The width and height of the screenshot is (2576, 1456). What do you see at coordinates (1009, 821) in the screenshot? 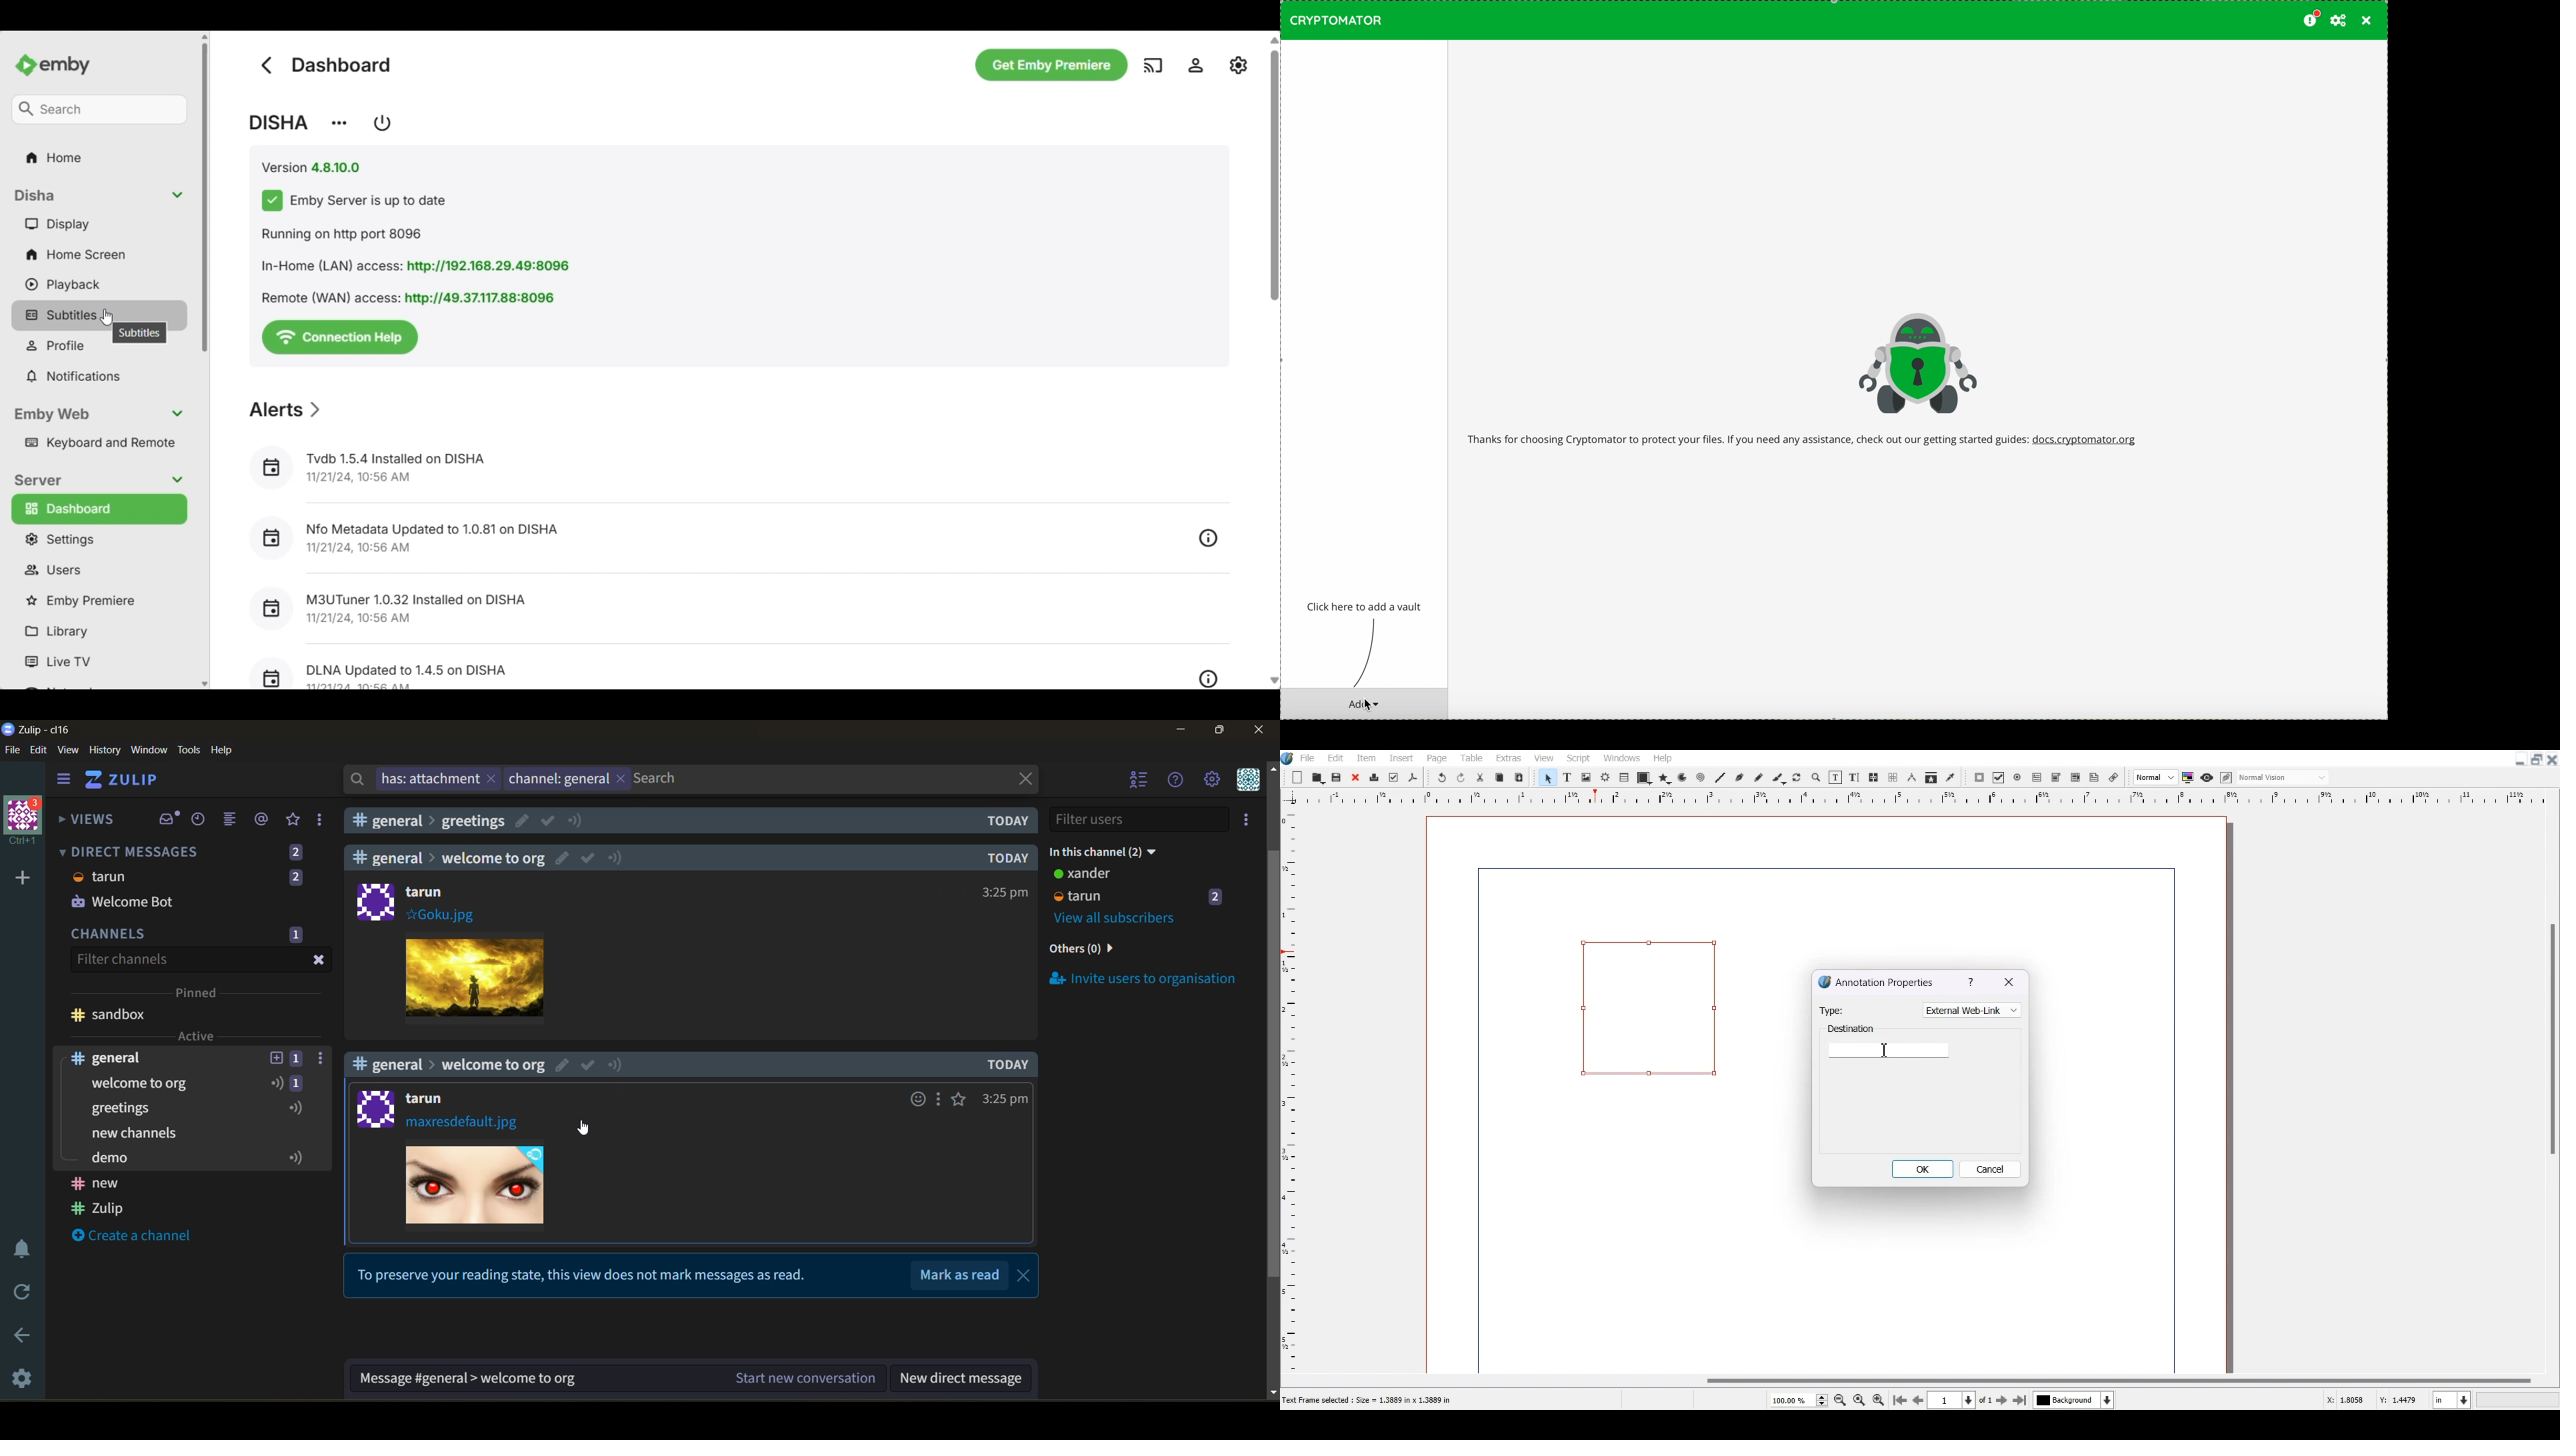
I see `TODAY` at bounding box center [1009, 821].